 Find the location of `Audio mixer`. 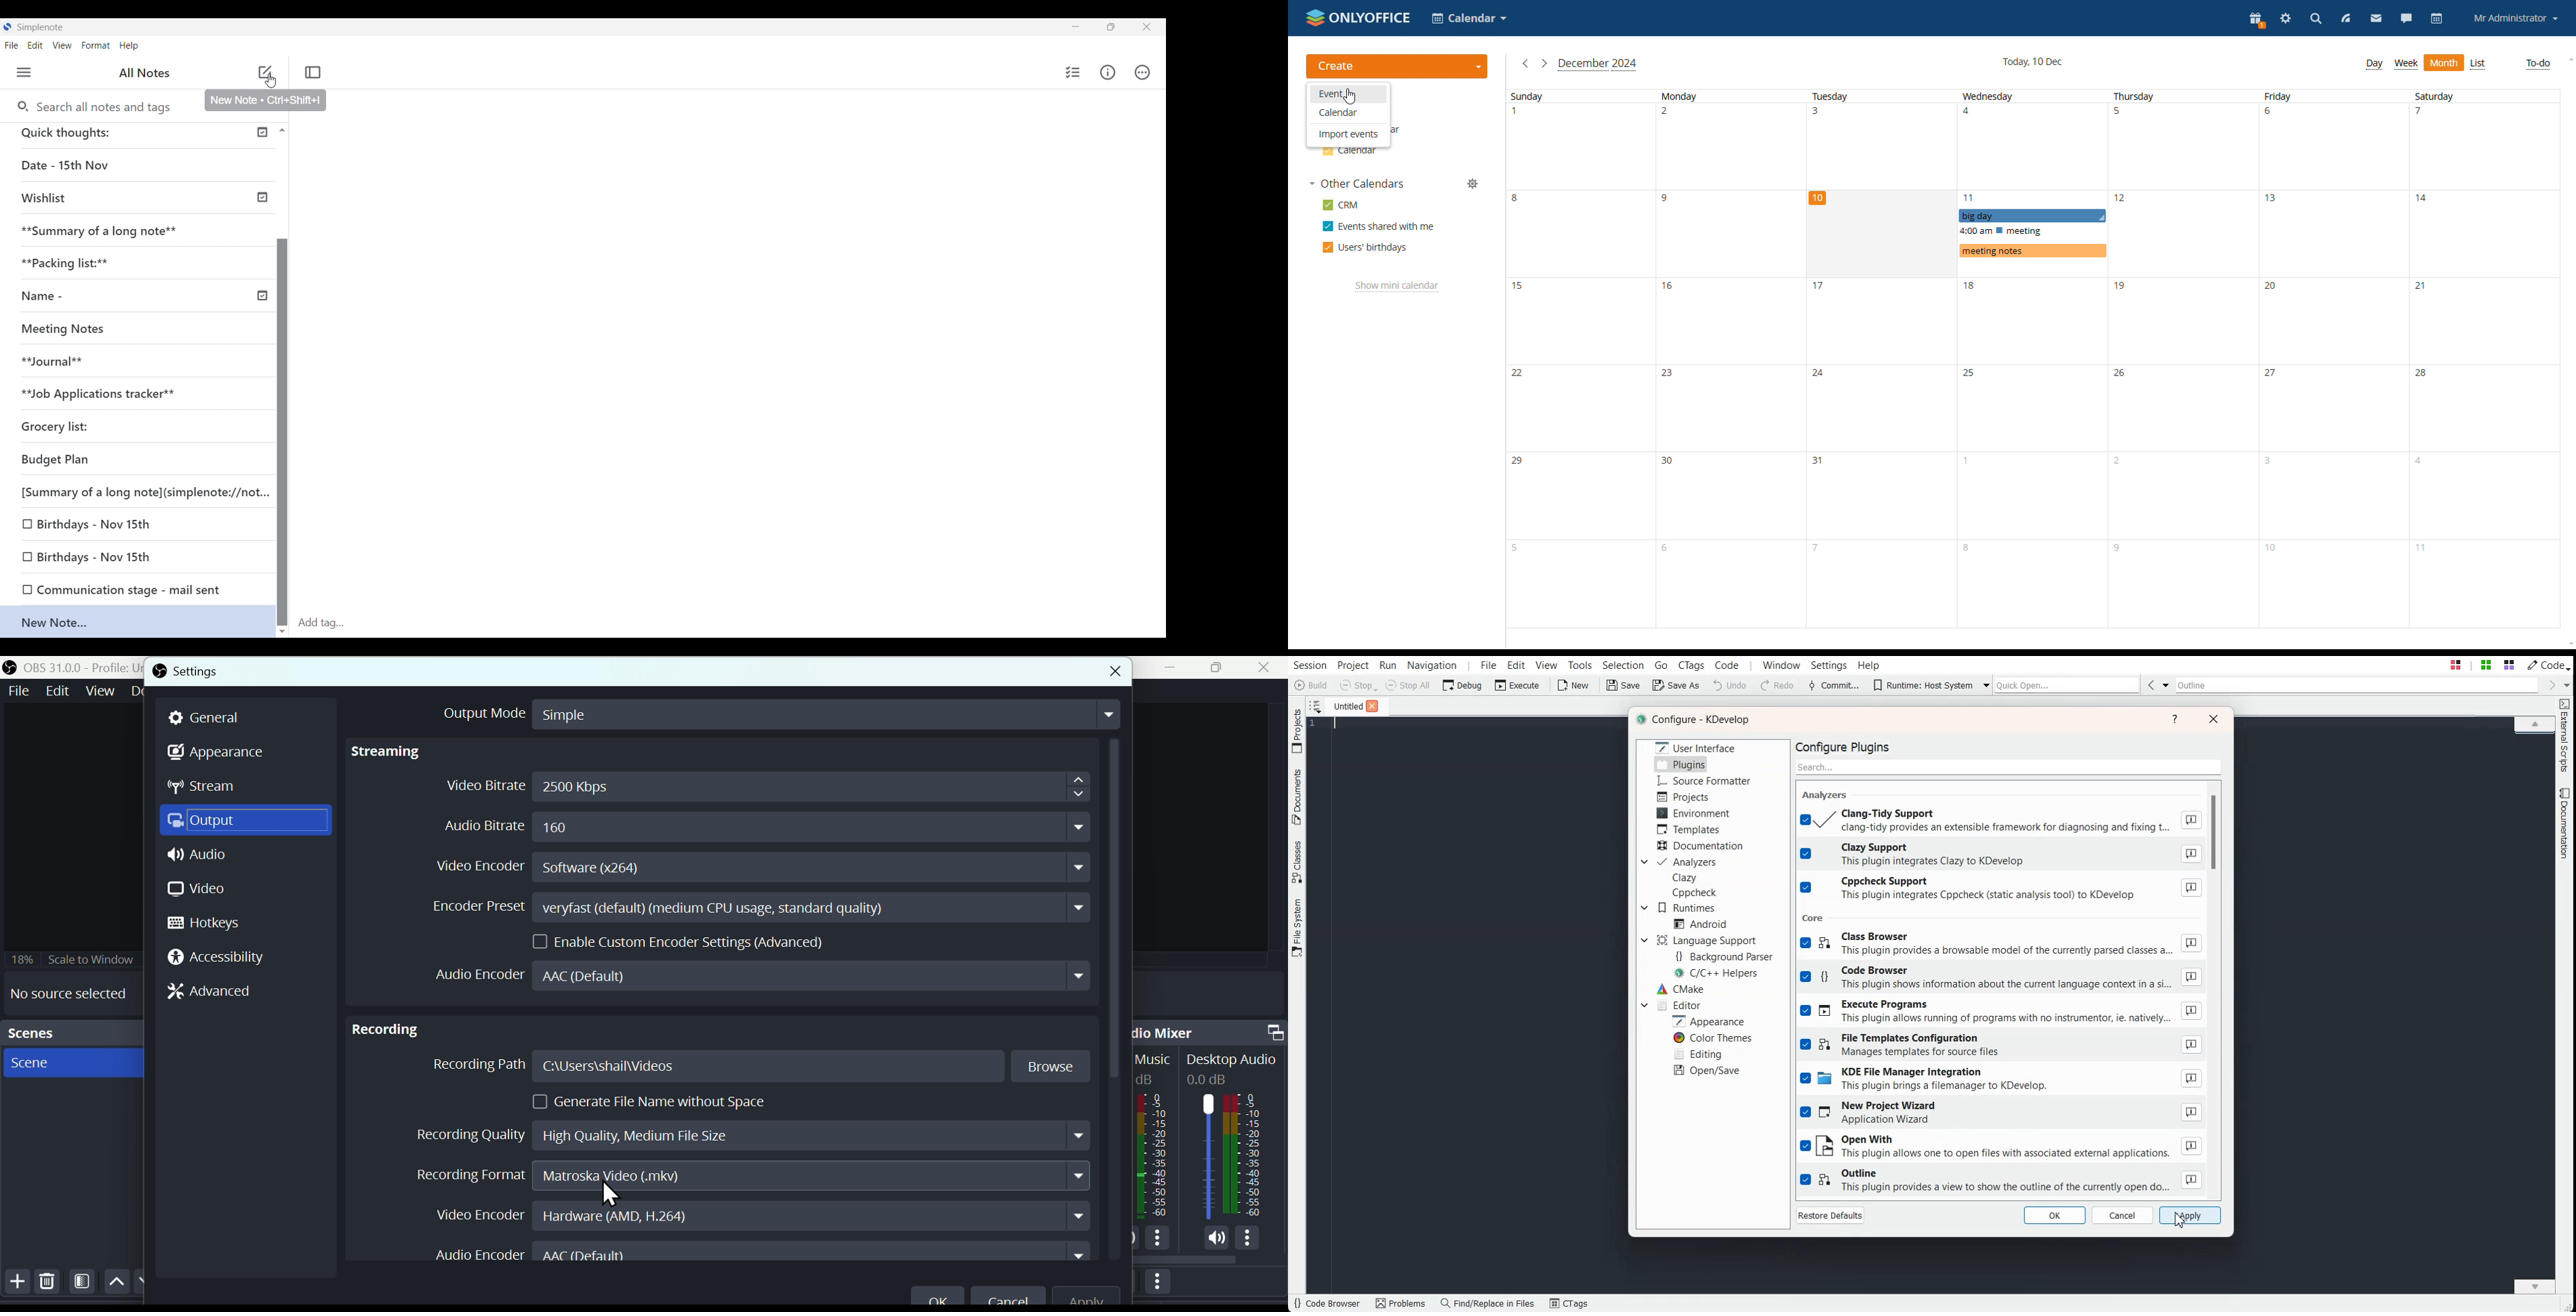

Audio mixer is located at coordinates (1208, 1030).